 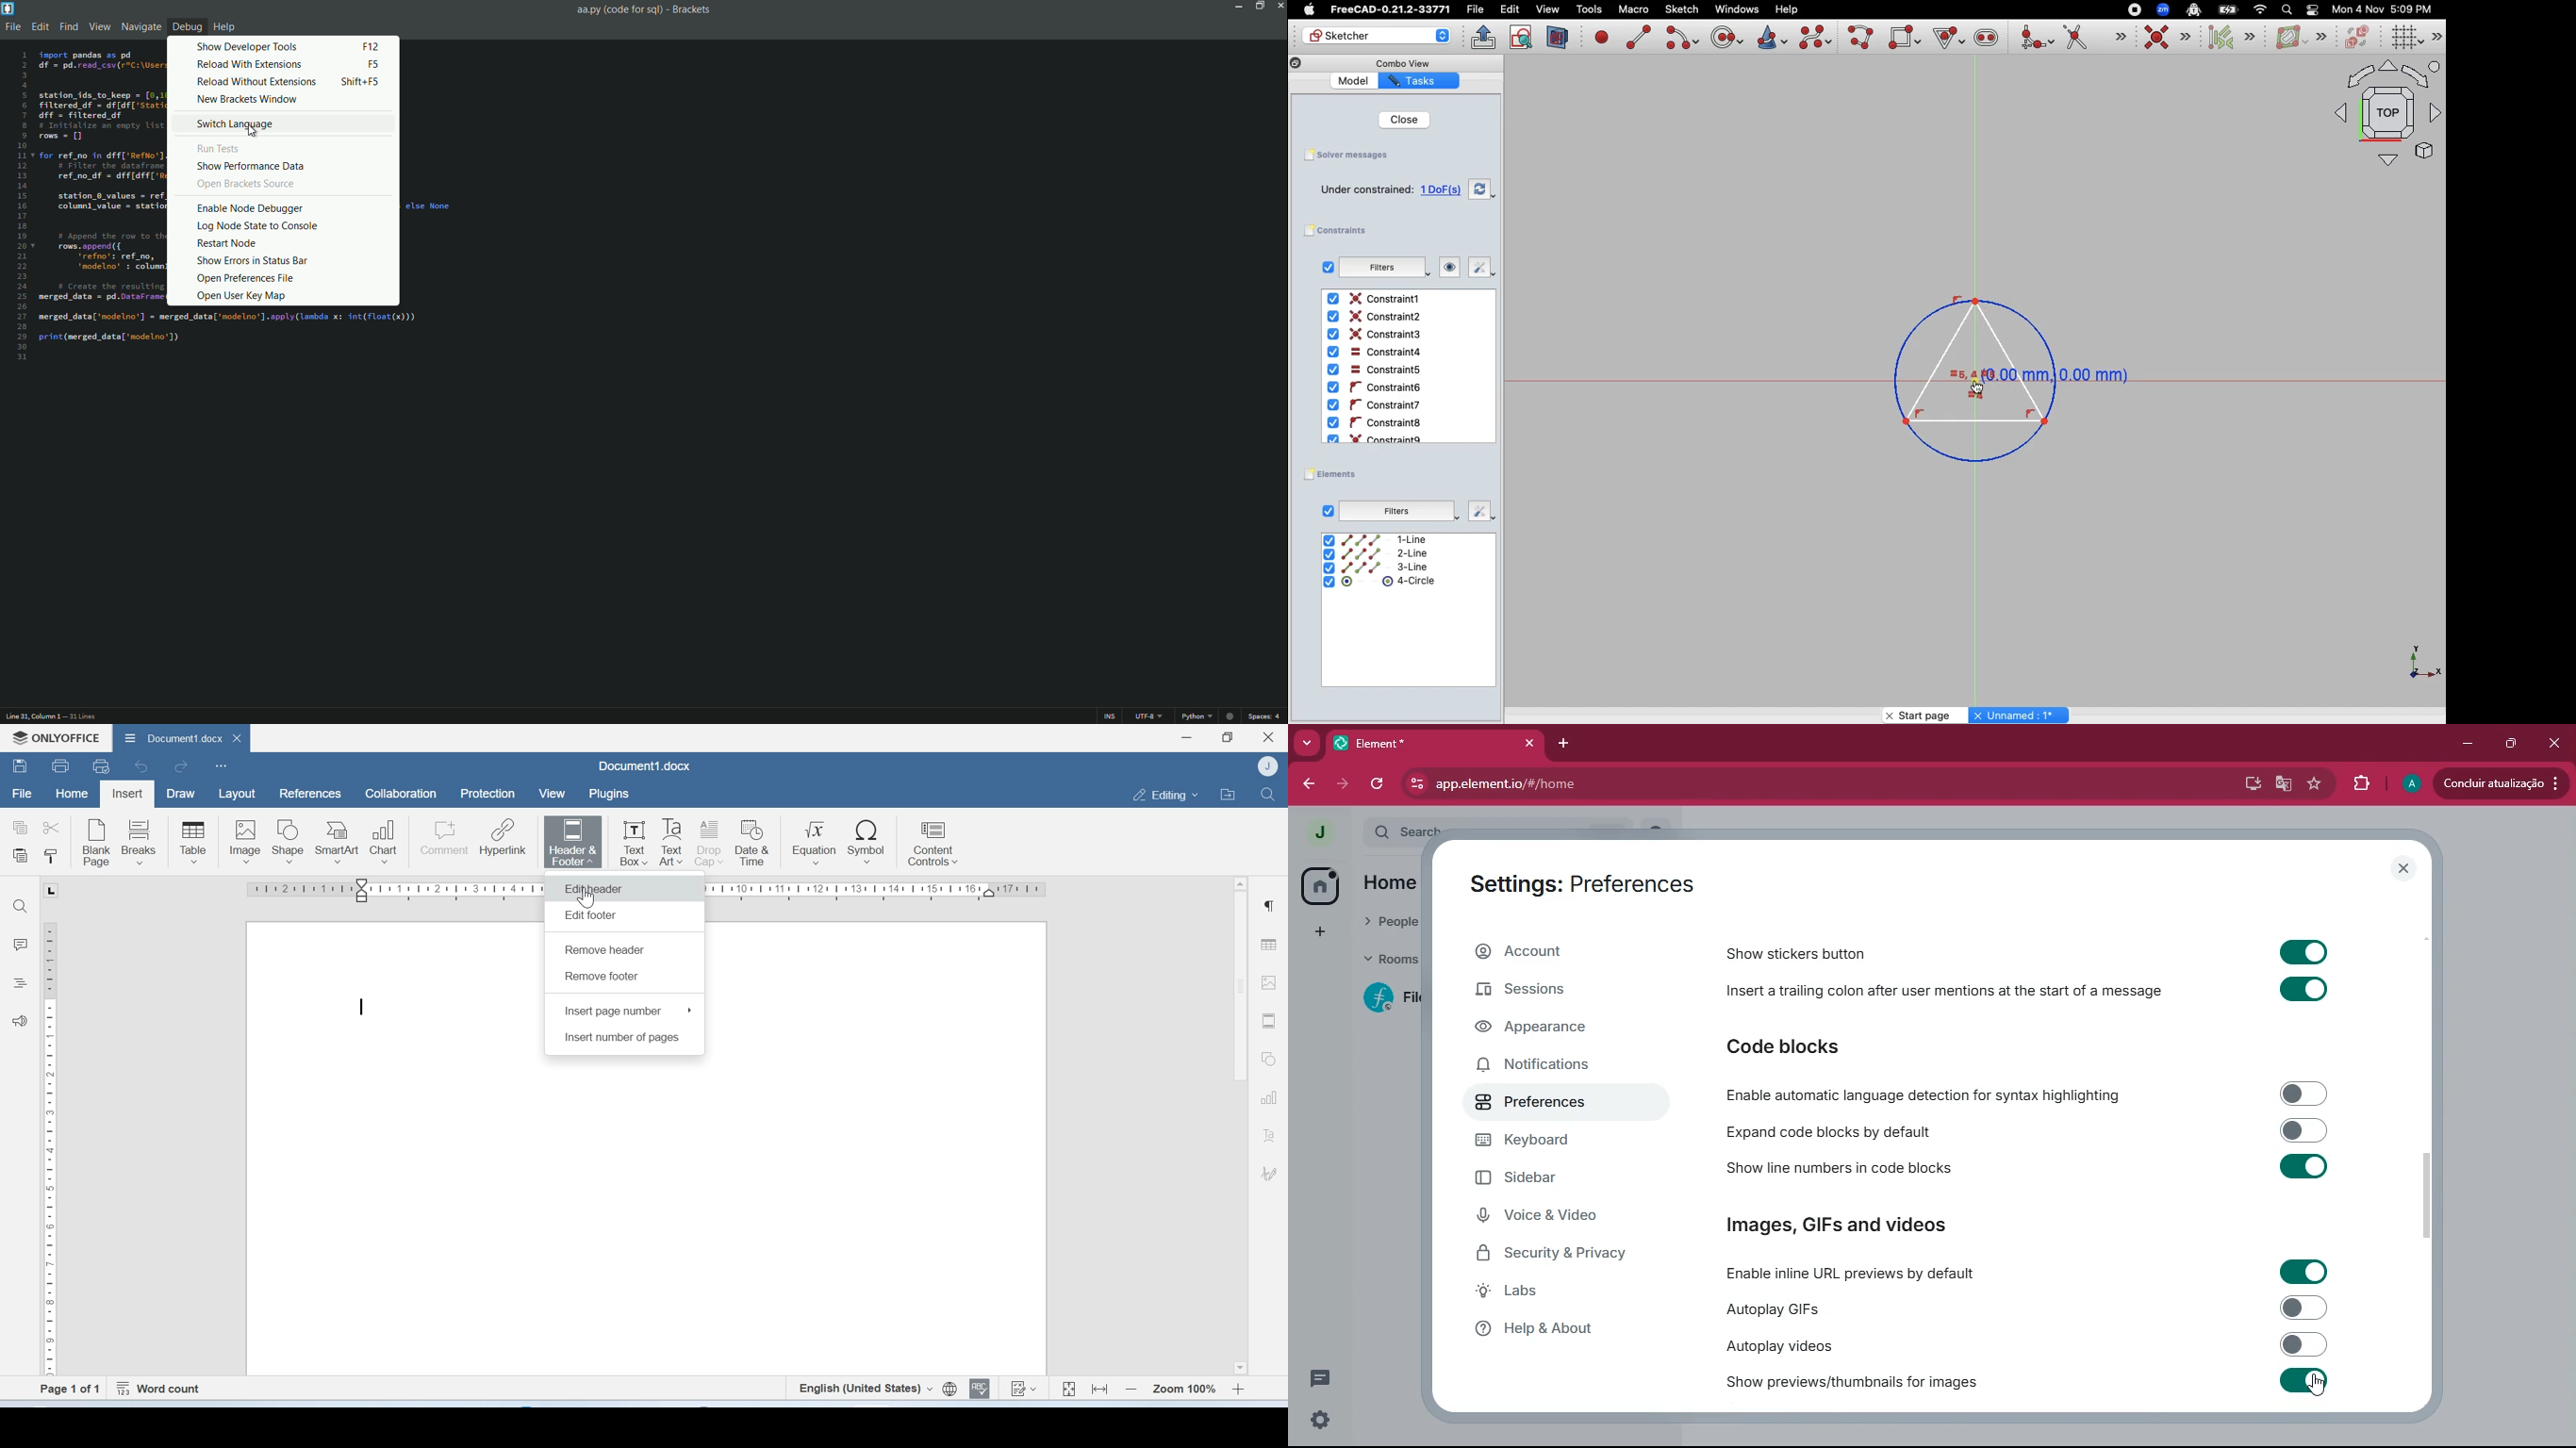 What do you see at coordinates (1603, 36) in the screenshot?
I see `Create point` at bounding box center [1603, 36].